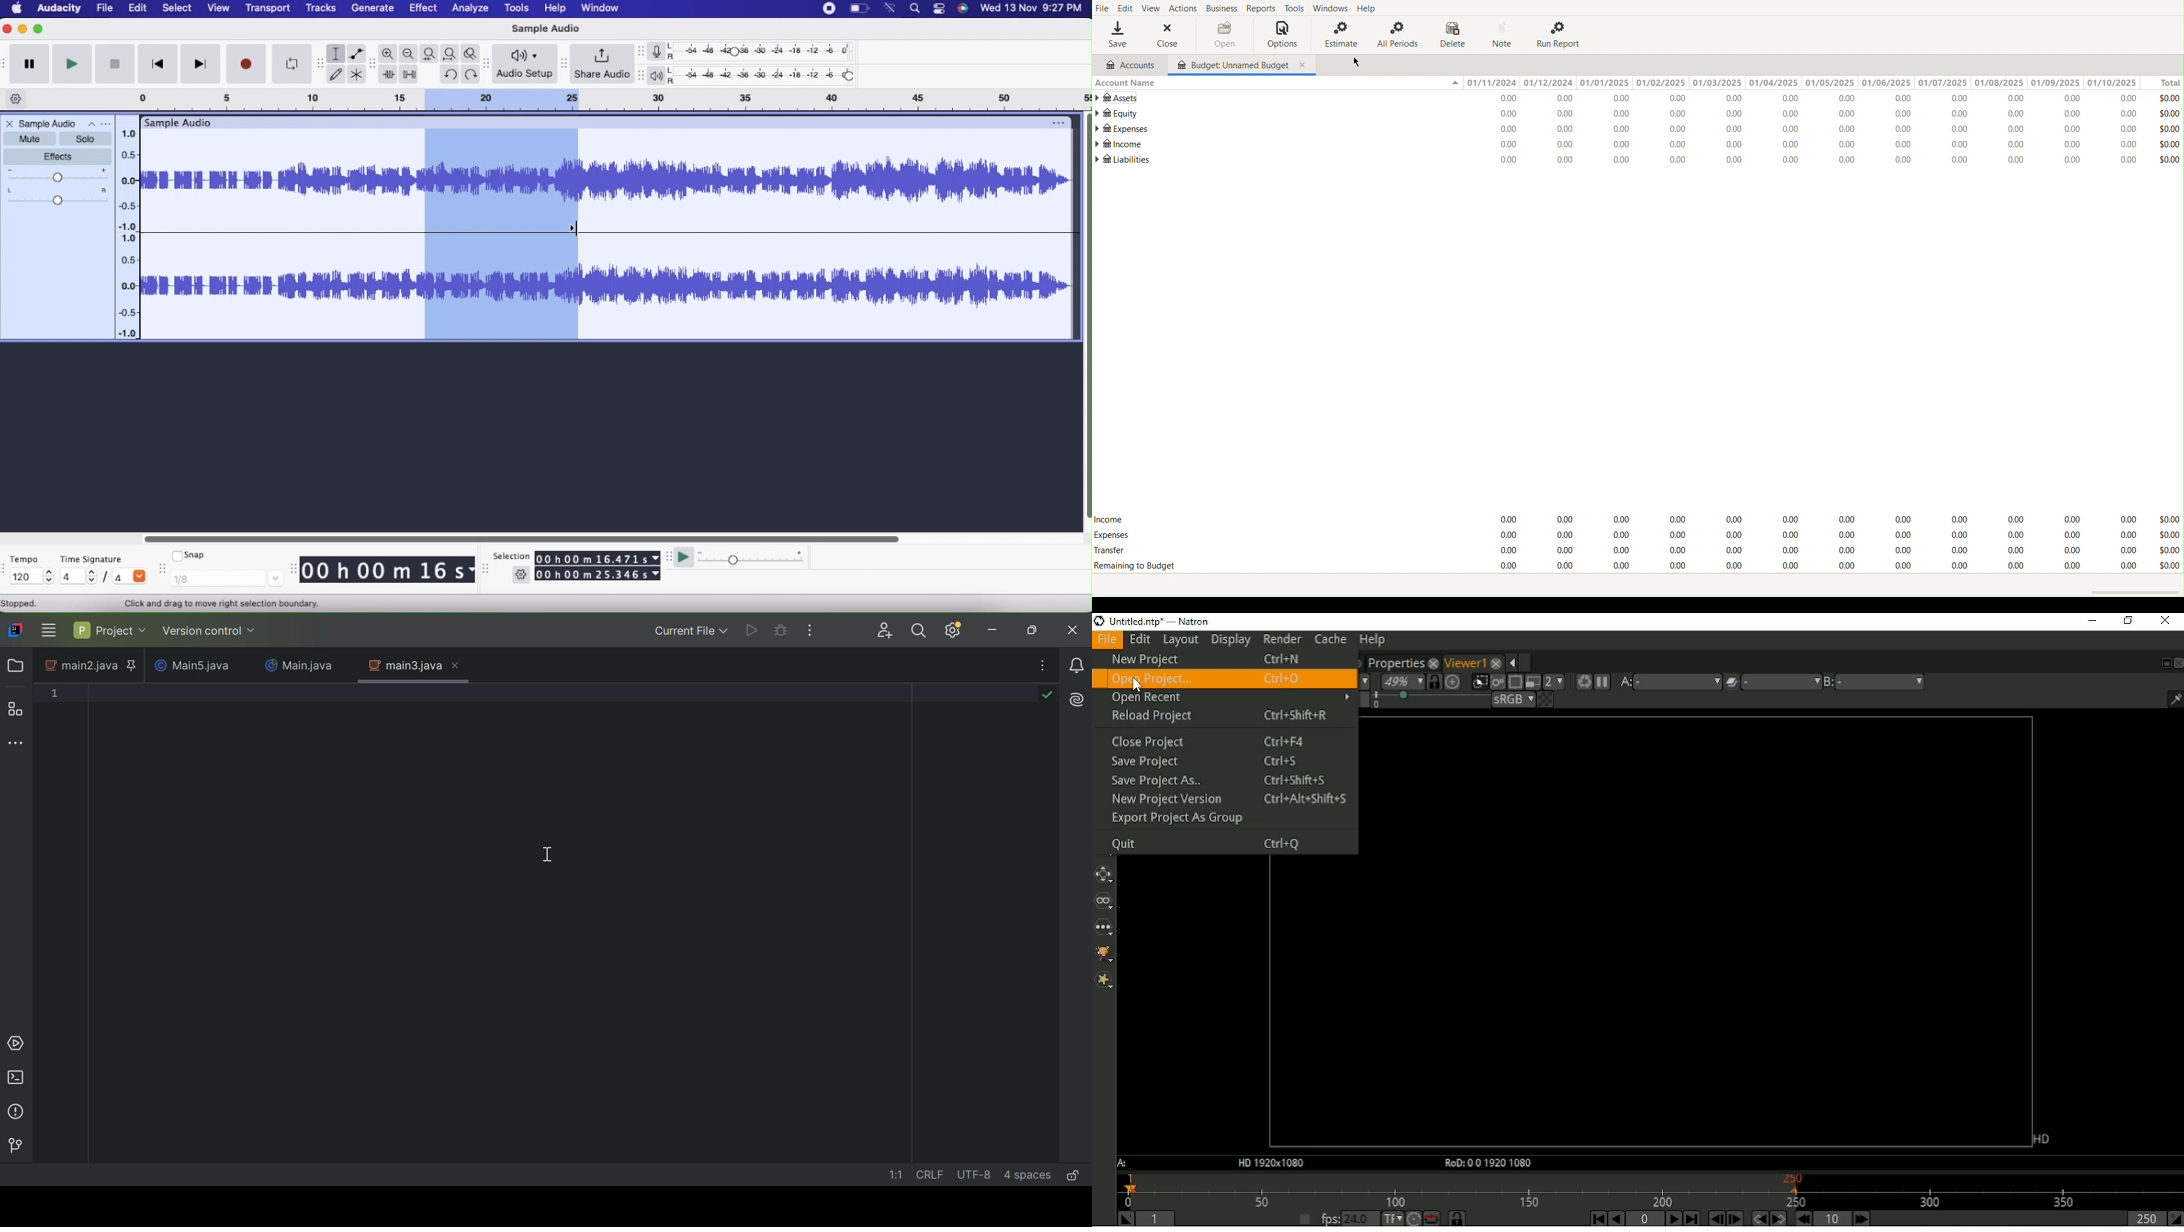 Image resolution: width=2184 pixels, height=1232 pixels. Describe the element at coordinates (323, 10) in the screenshot. I see `tracks` at that location.